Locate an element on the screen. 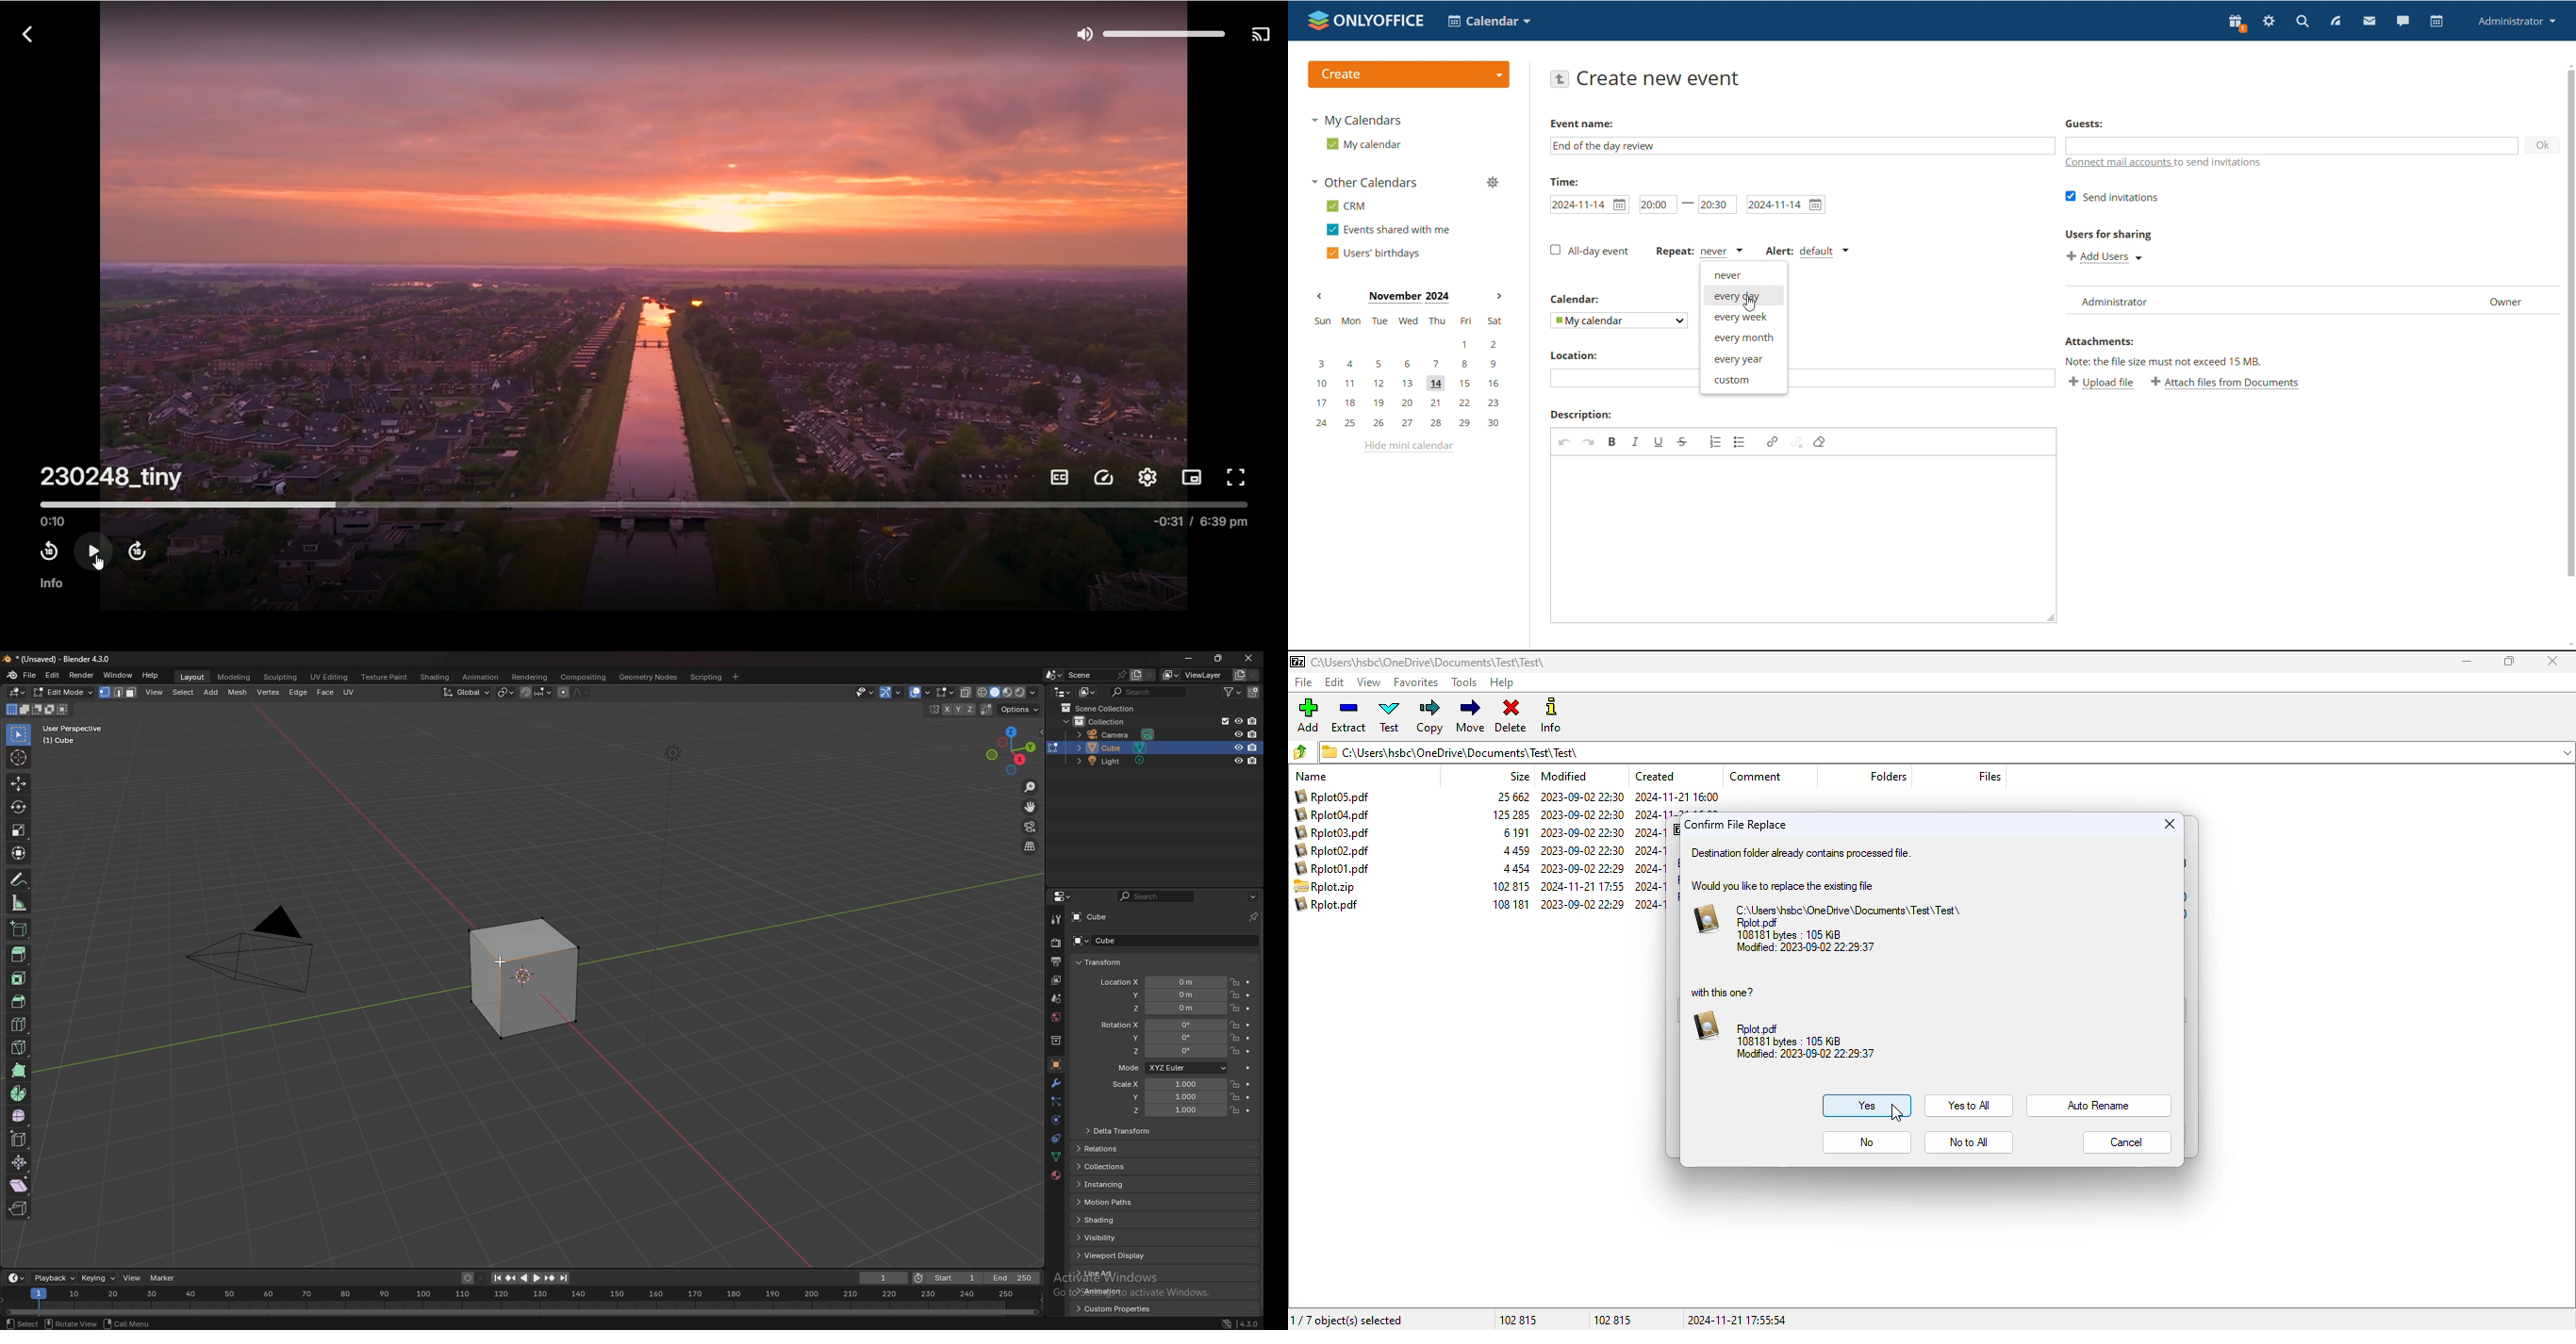 This screenshot has height=1344, width=2576. auto keying is located at coordinates (472, 1278).